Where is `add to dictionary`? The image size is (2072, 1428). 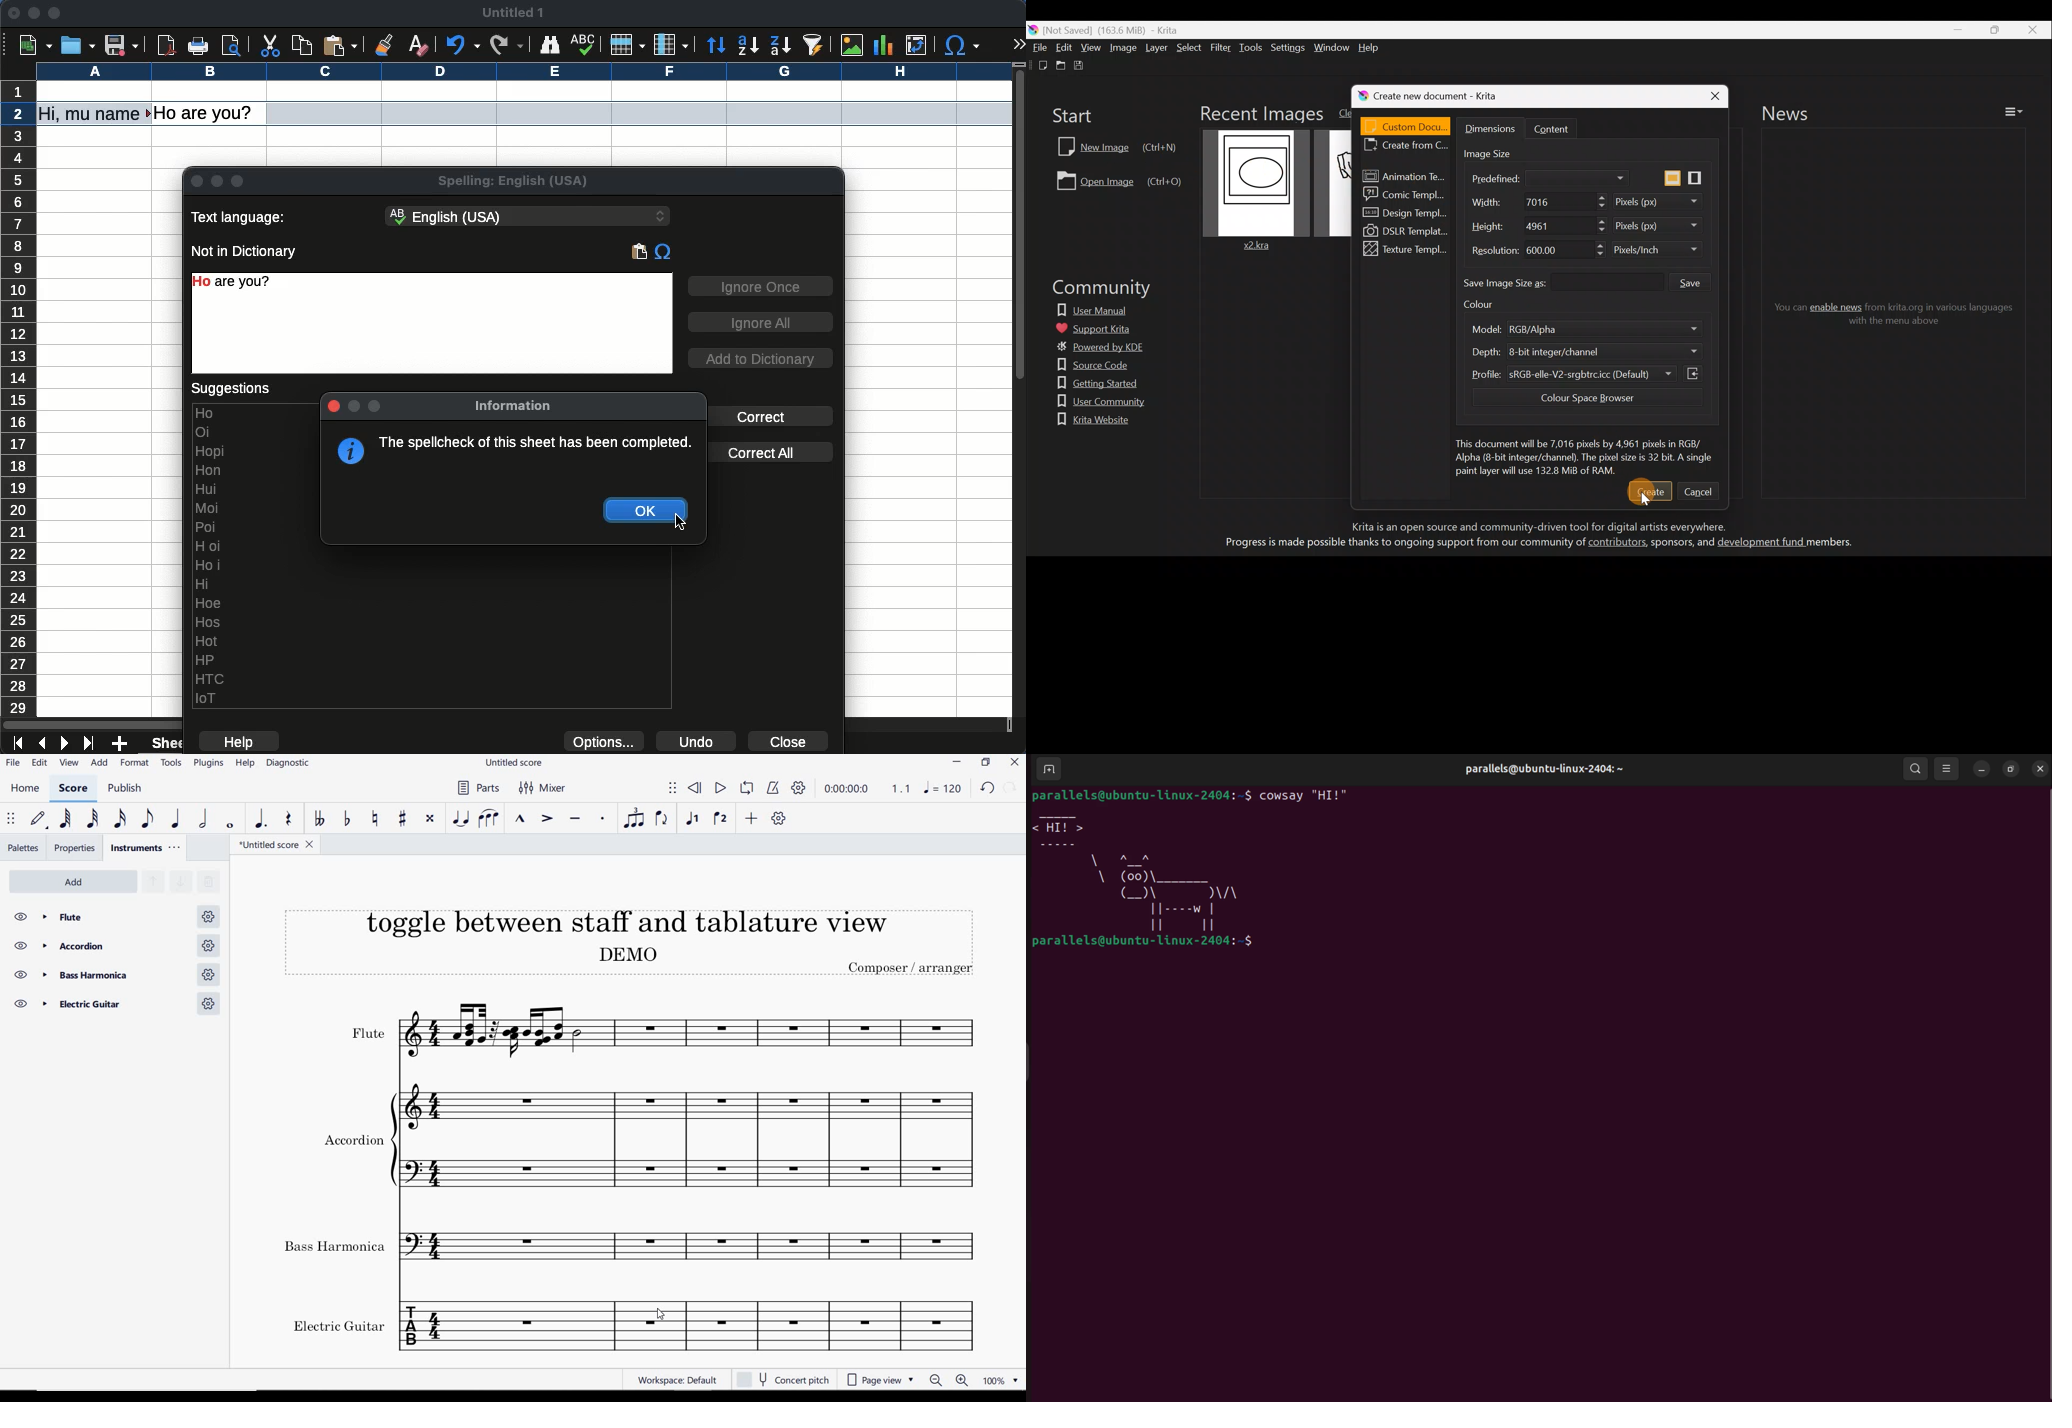
add to dictionary is located at coordinates (760, 358).